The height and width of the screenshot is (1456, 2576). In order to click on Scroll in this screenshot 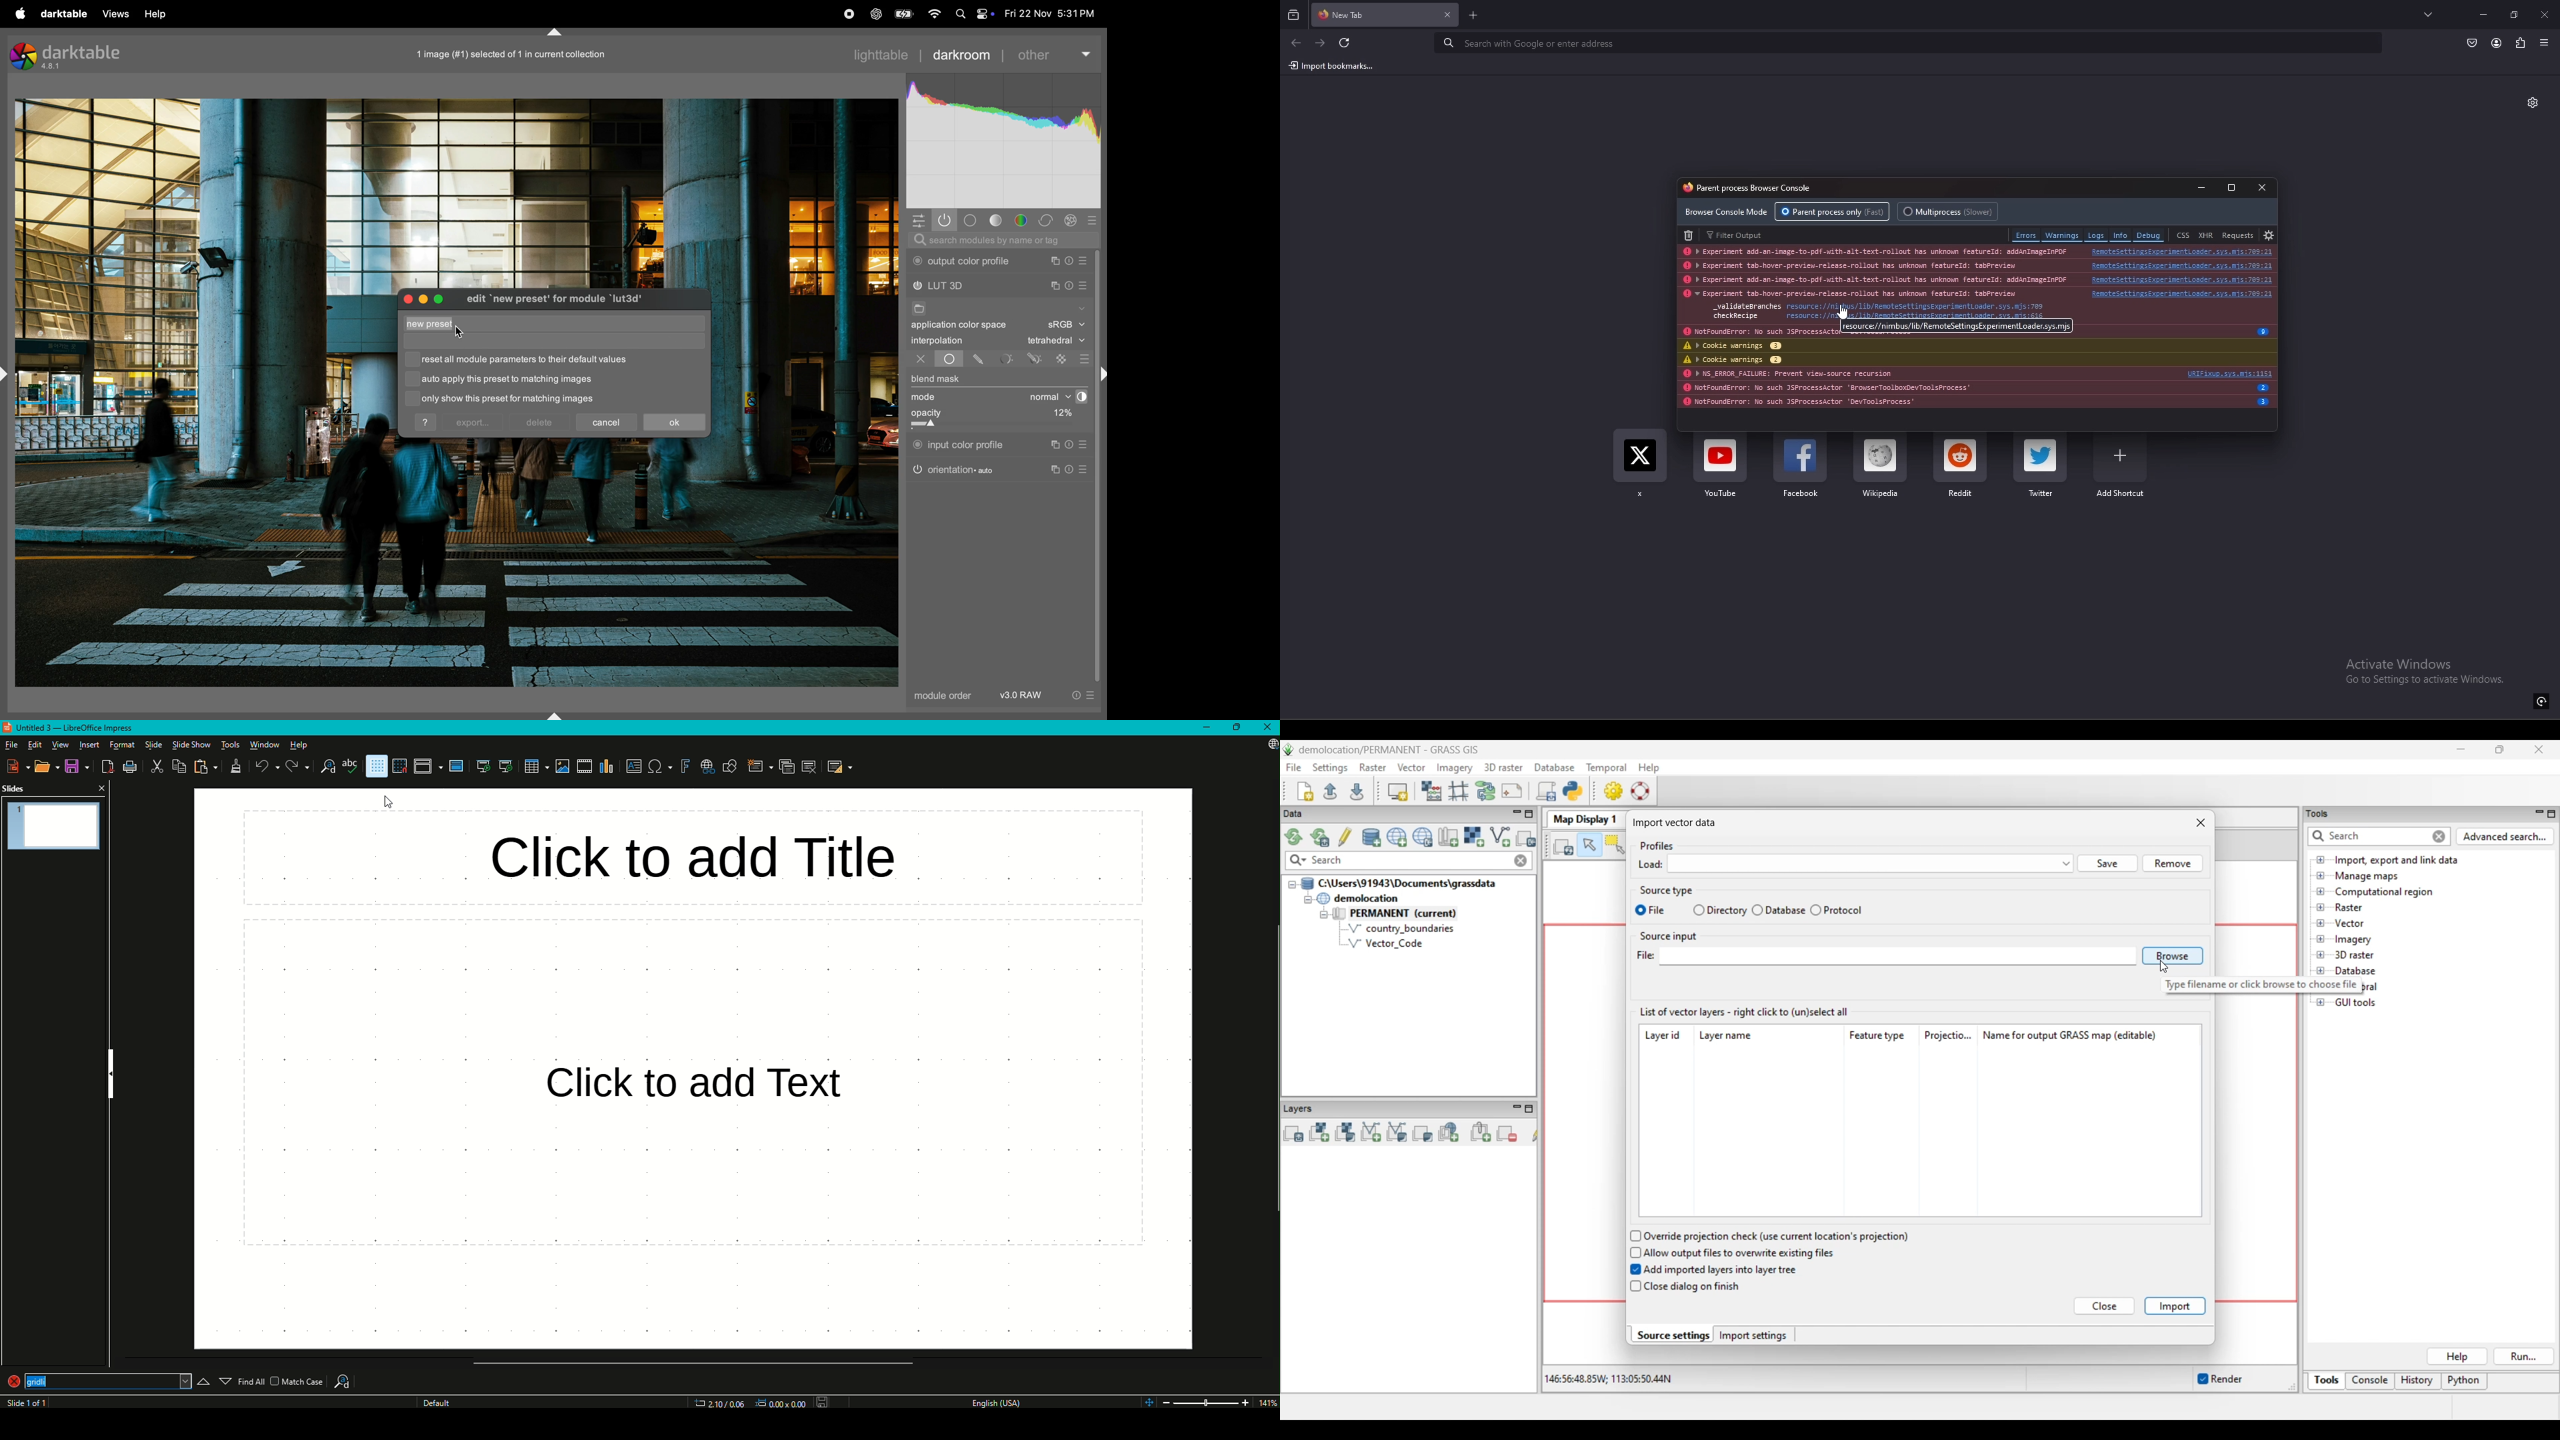, I will do `click(1272, 1070)`.